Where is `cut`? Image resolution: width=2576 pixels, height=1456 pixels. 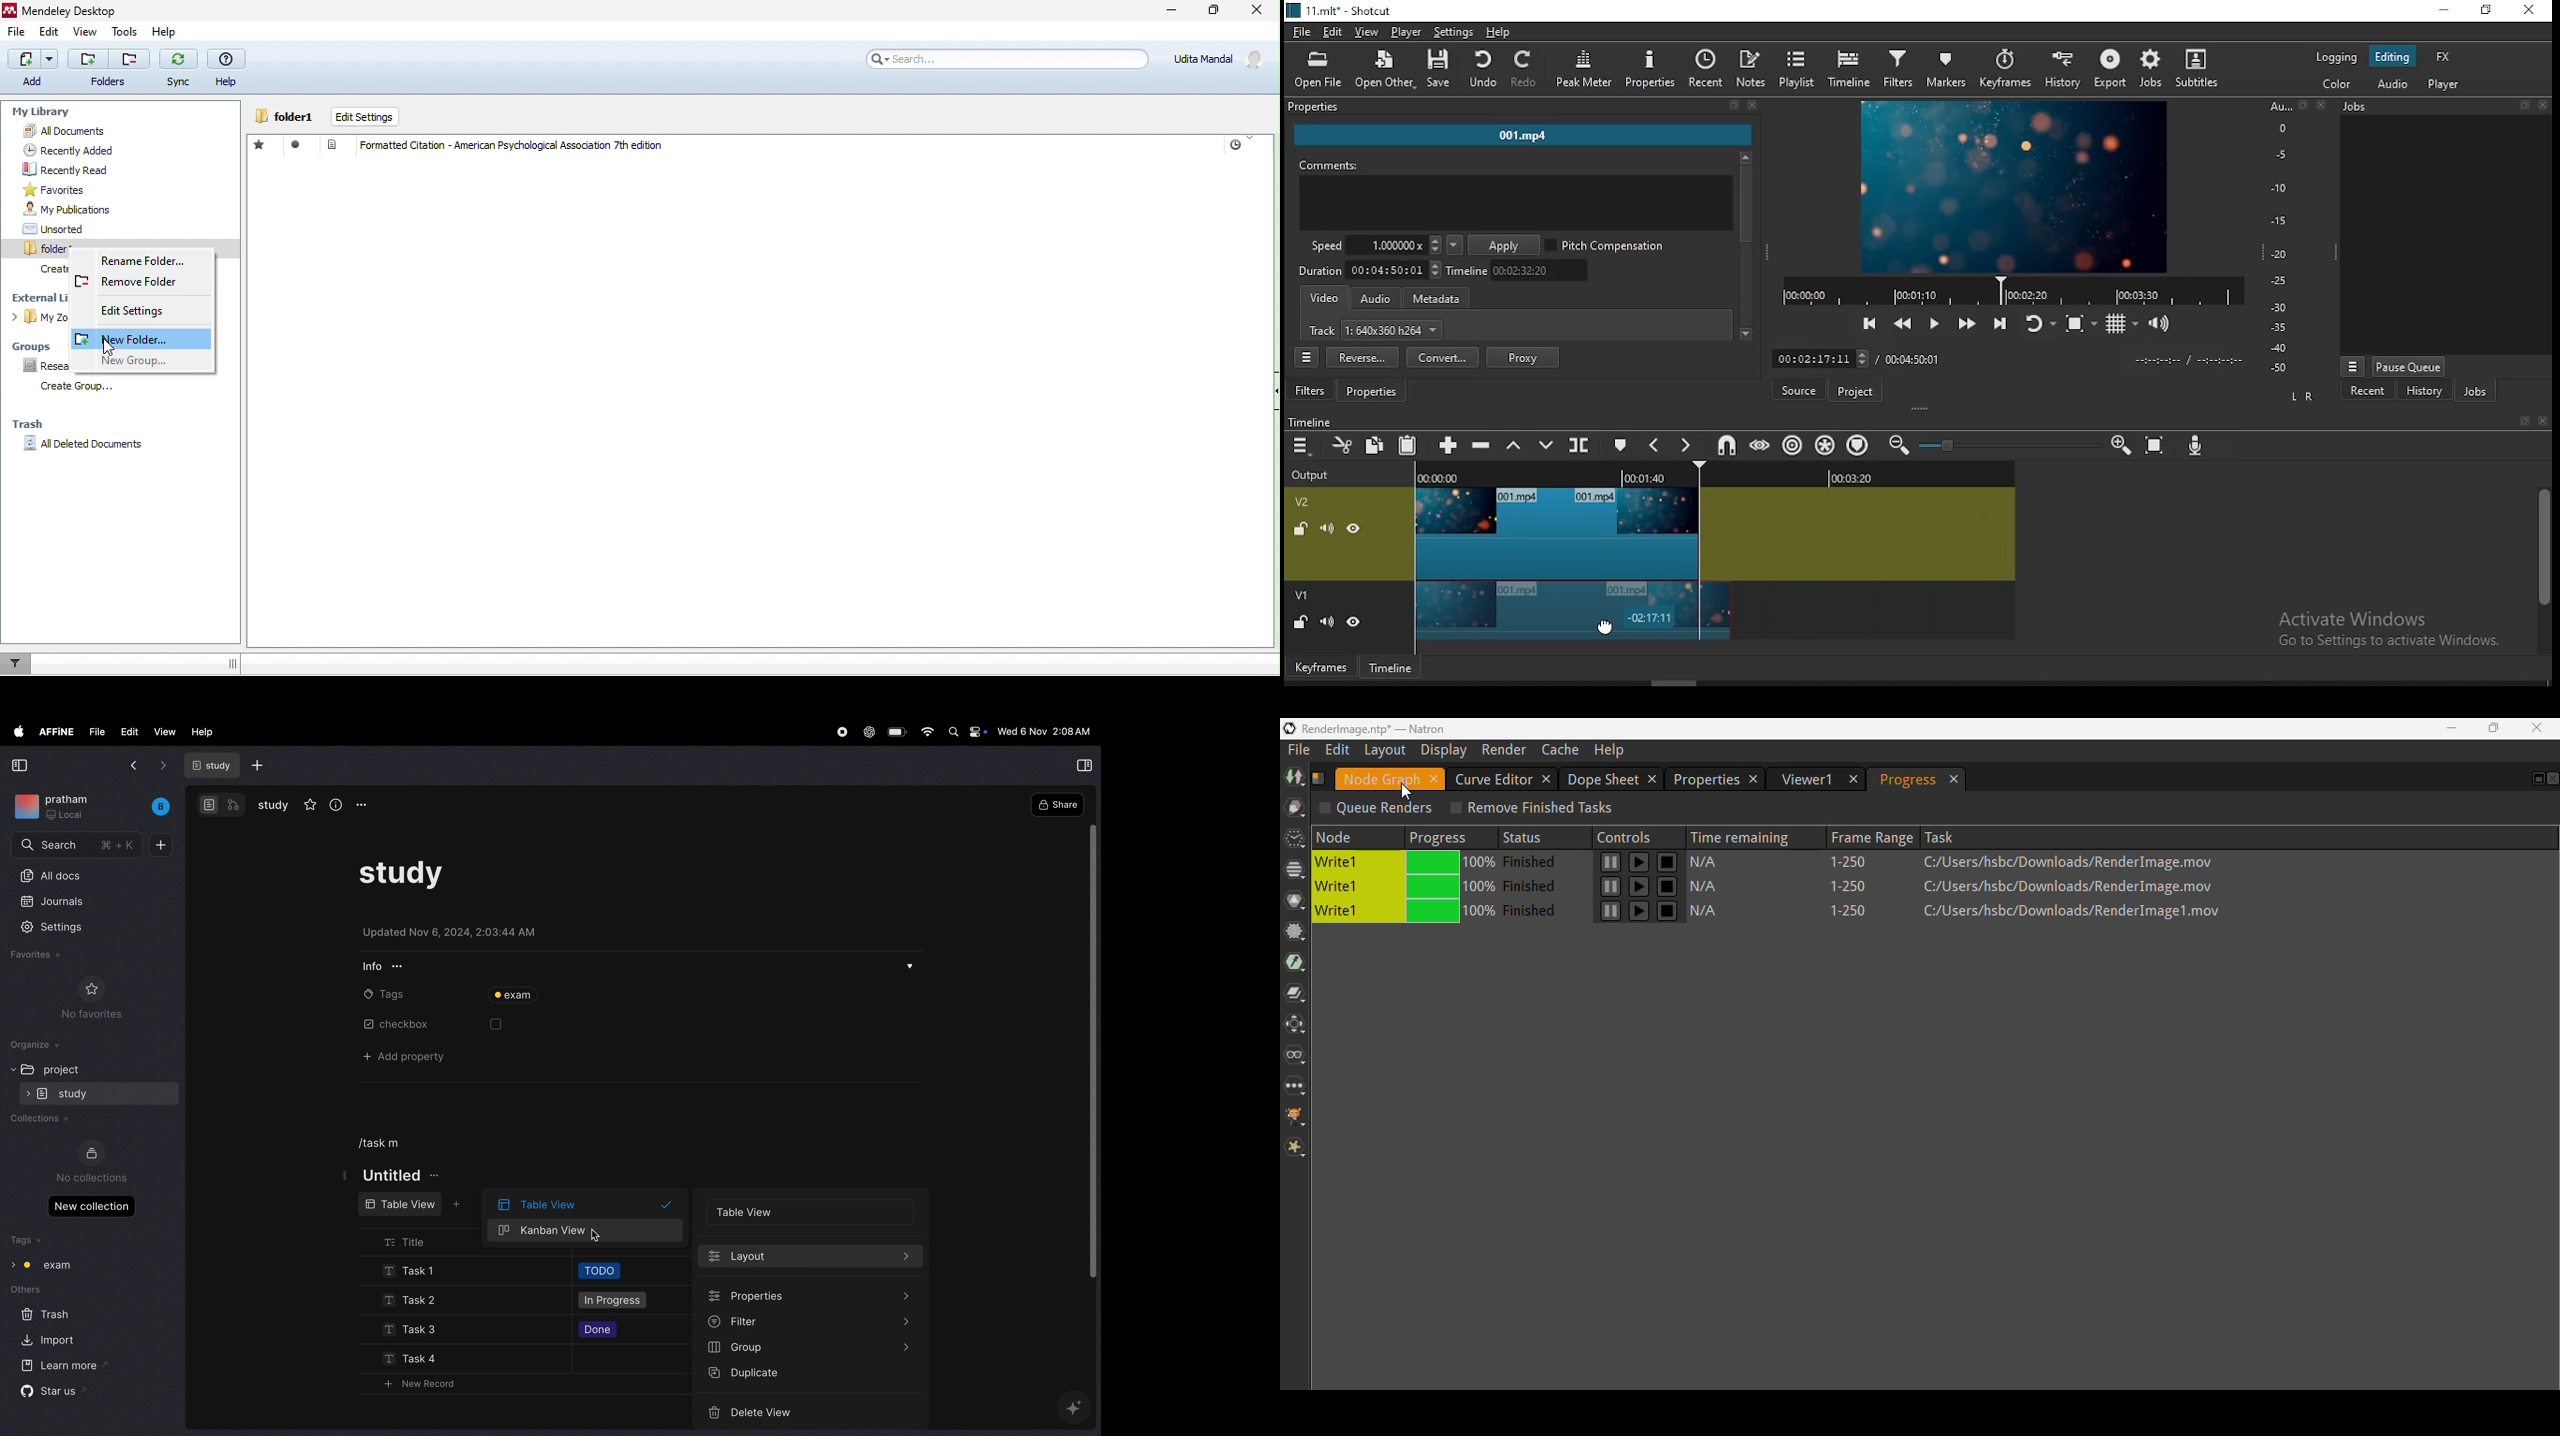 cut is located at coordinates (1344, 447).